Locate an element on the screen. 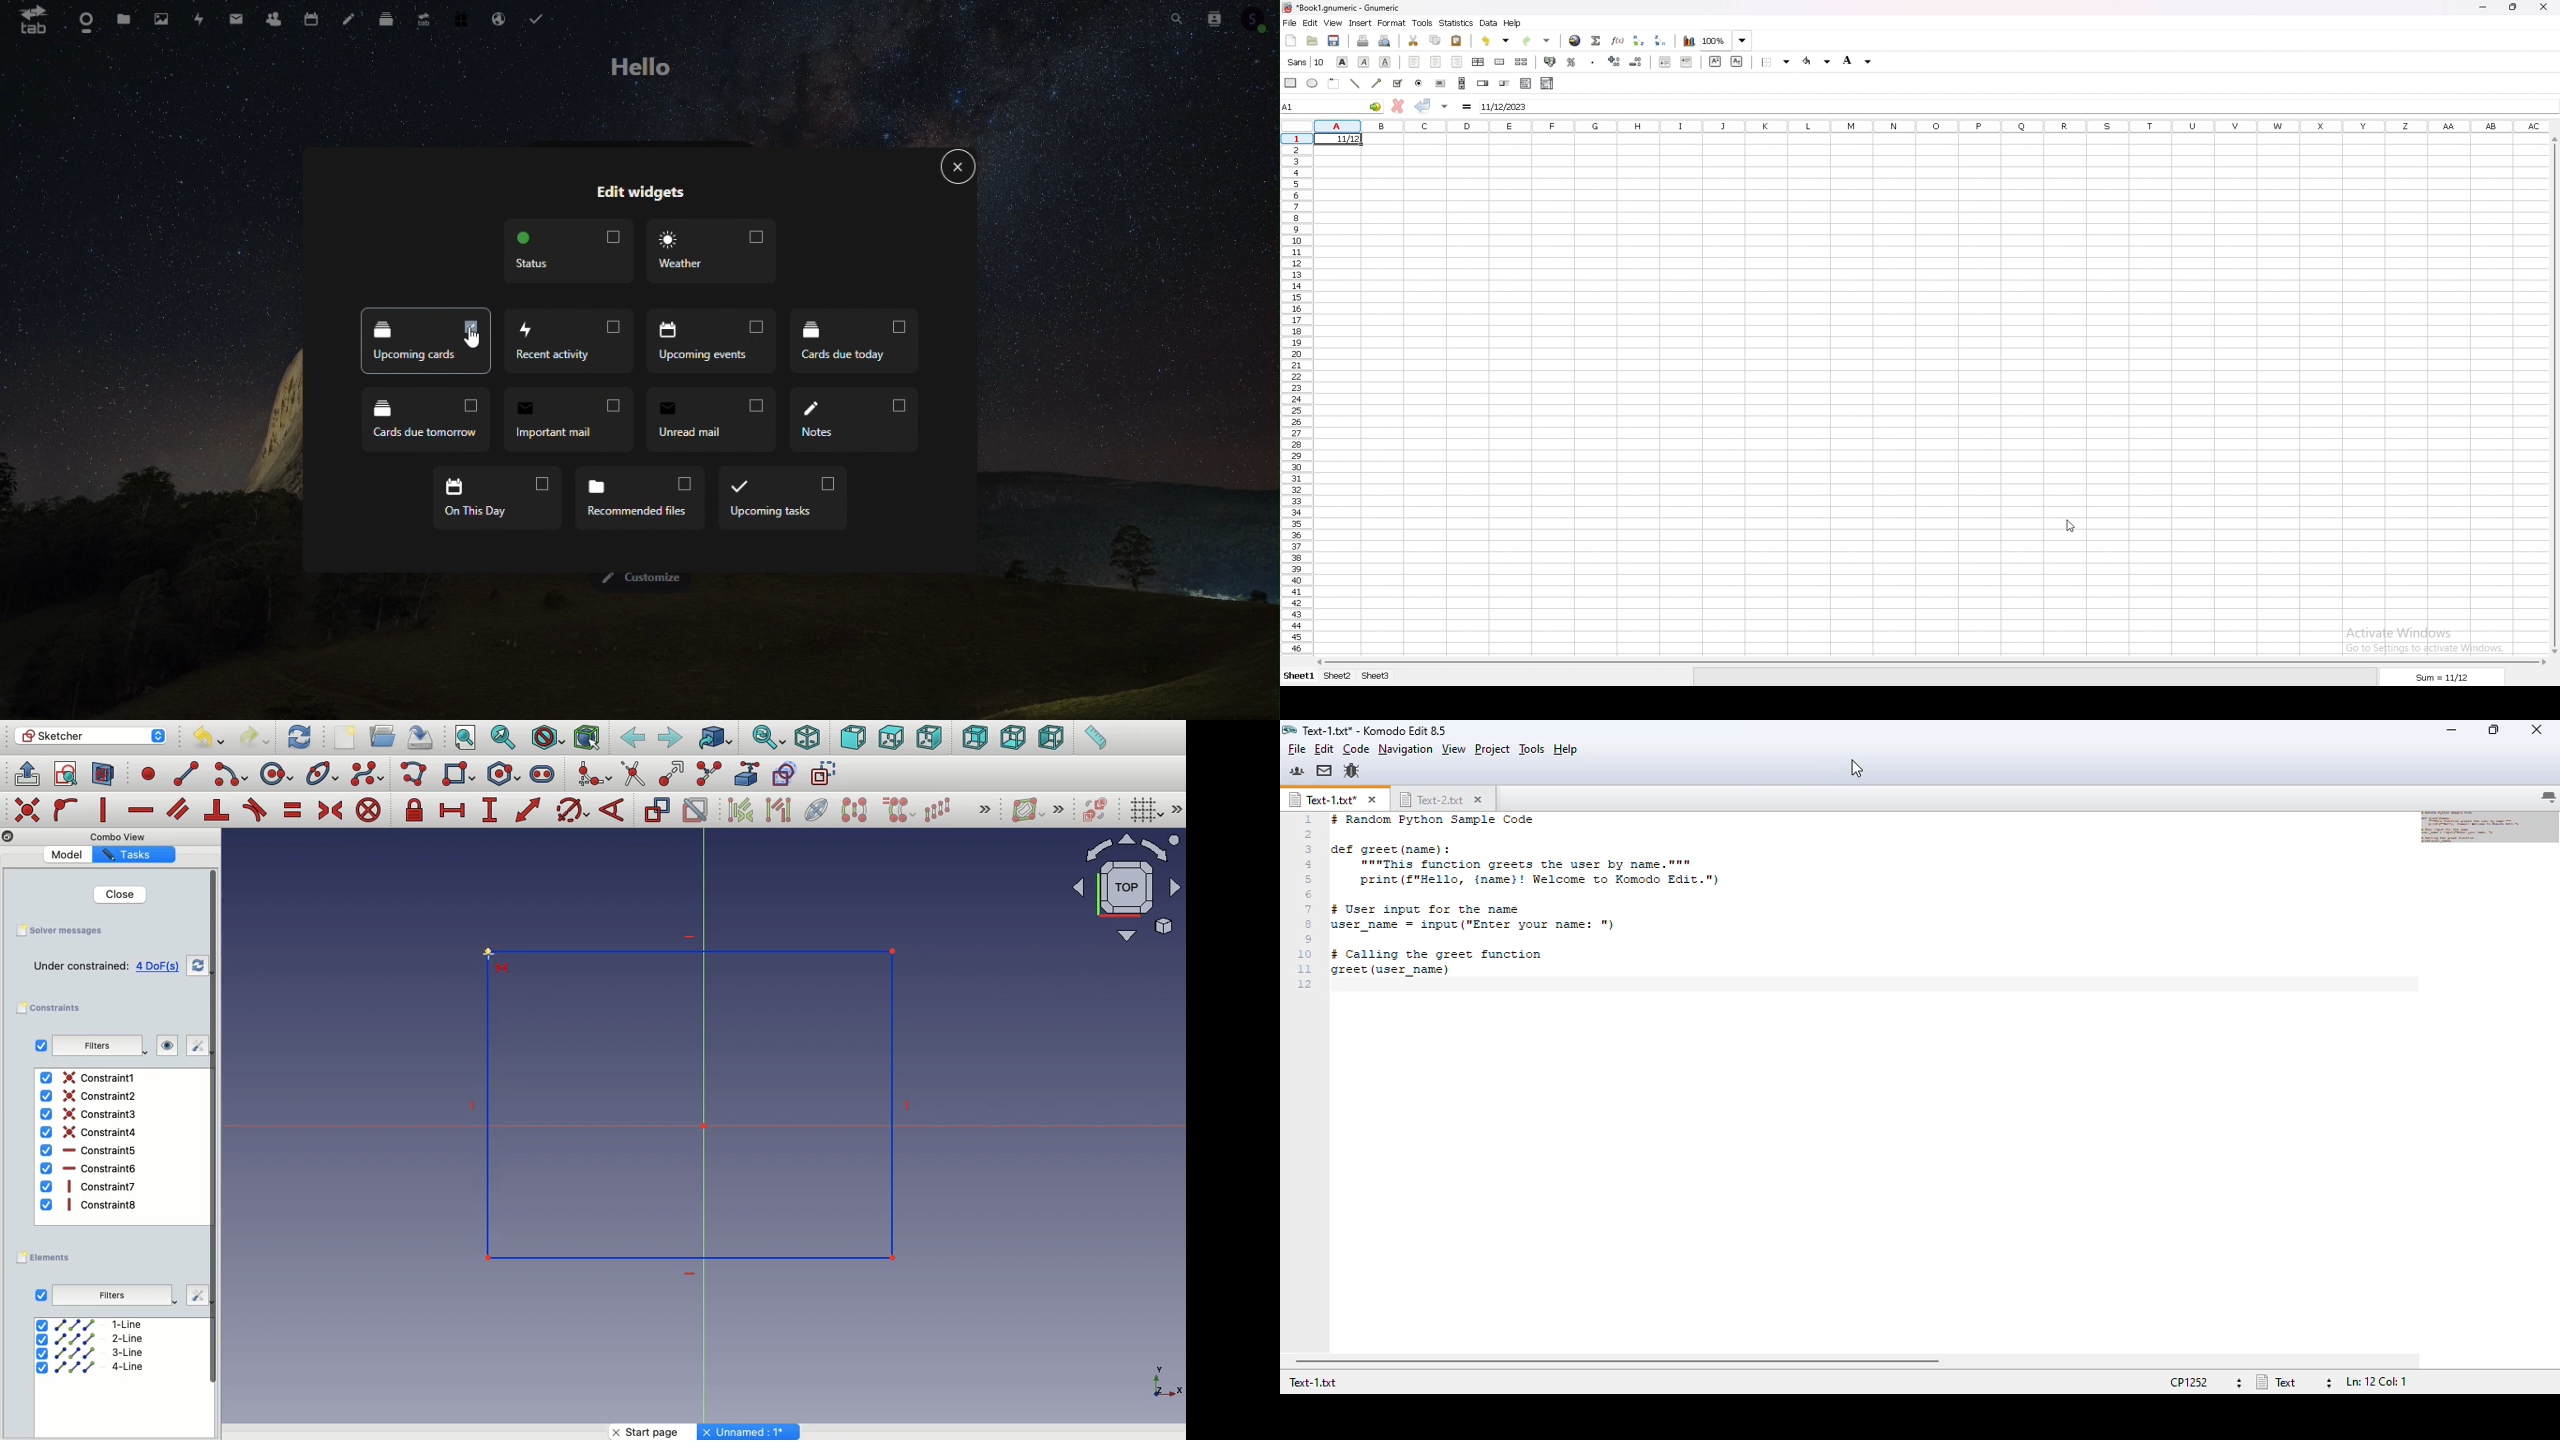 Image resolution: width=2576 pixels, height=1456 pixels. Constraint6 is located at coordinates (89, 1168).